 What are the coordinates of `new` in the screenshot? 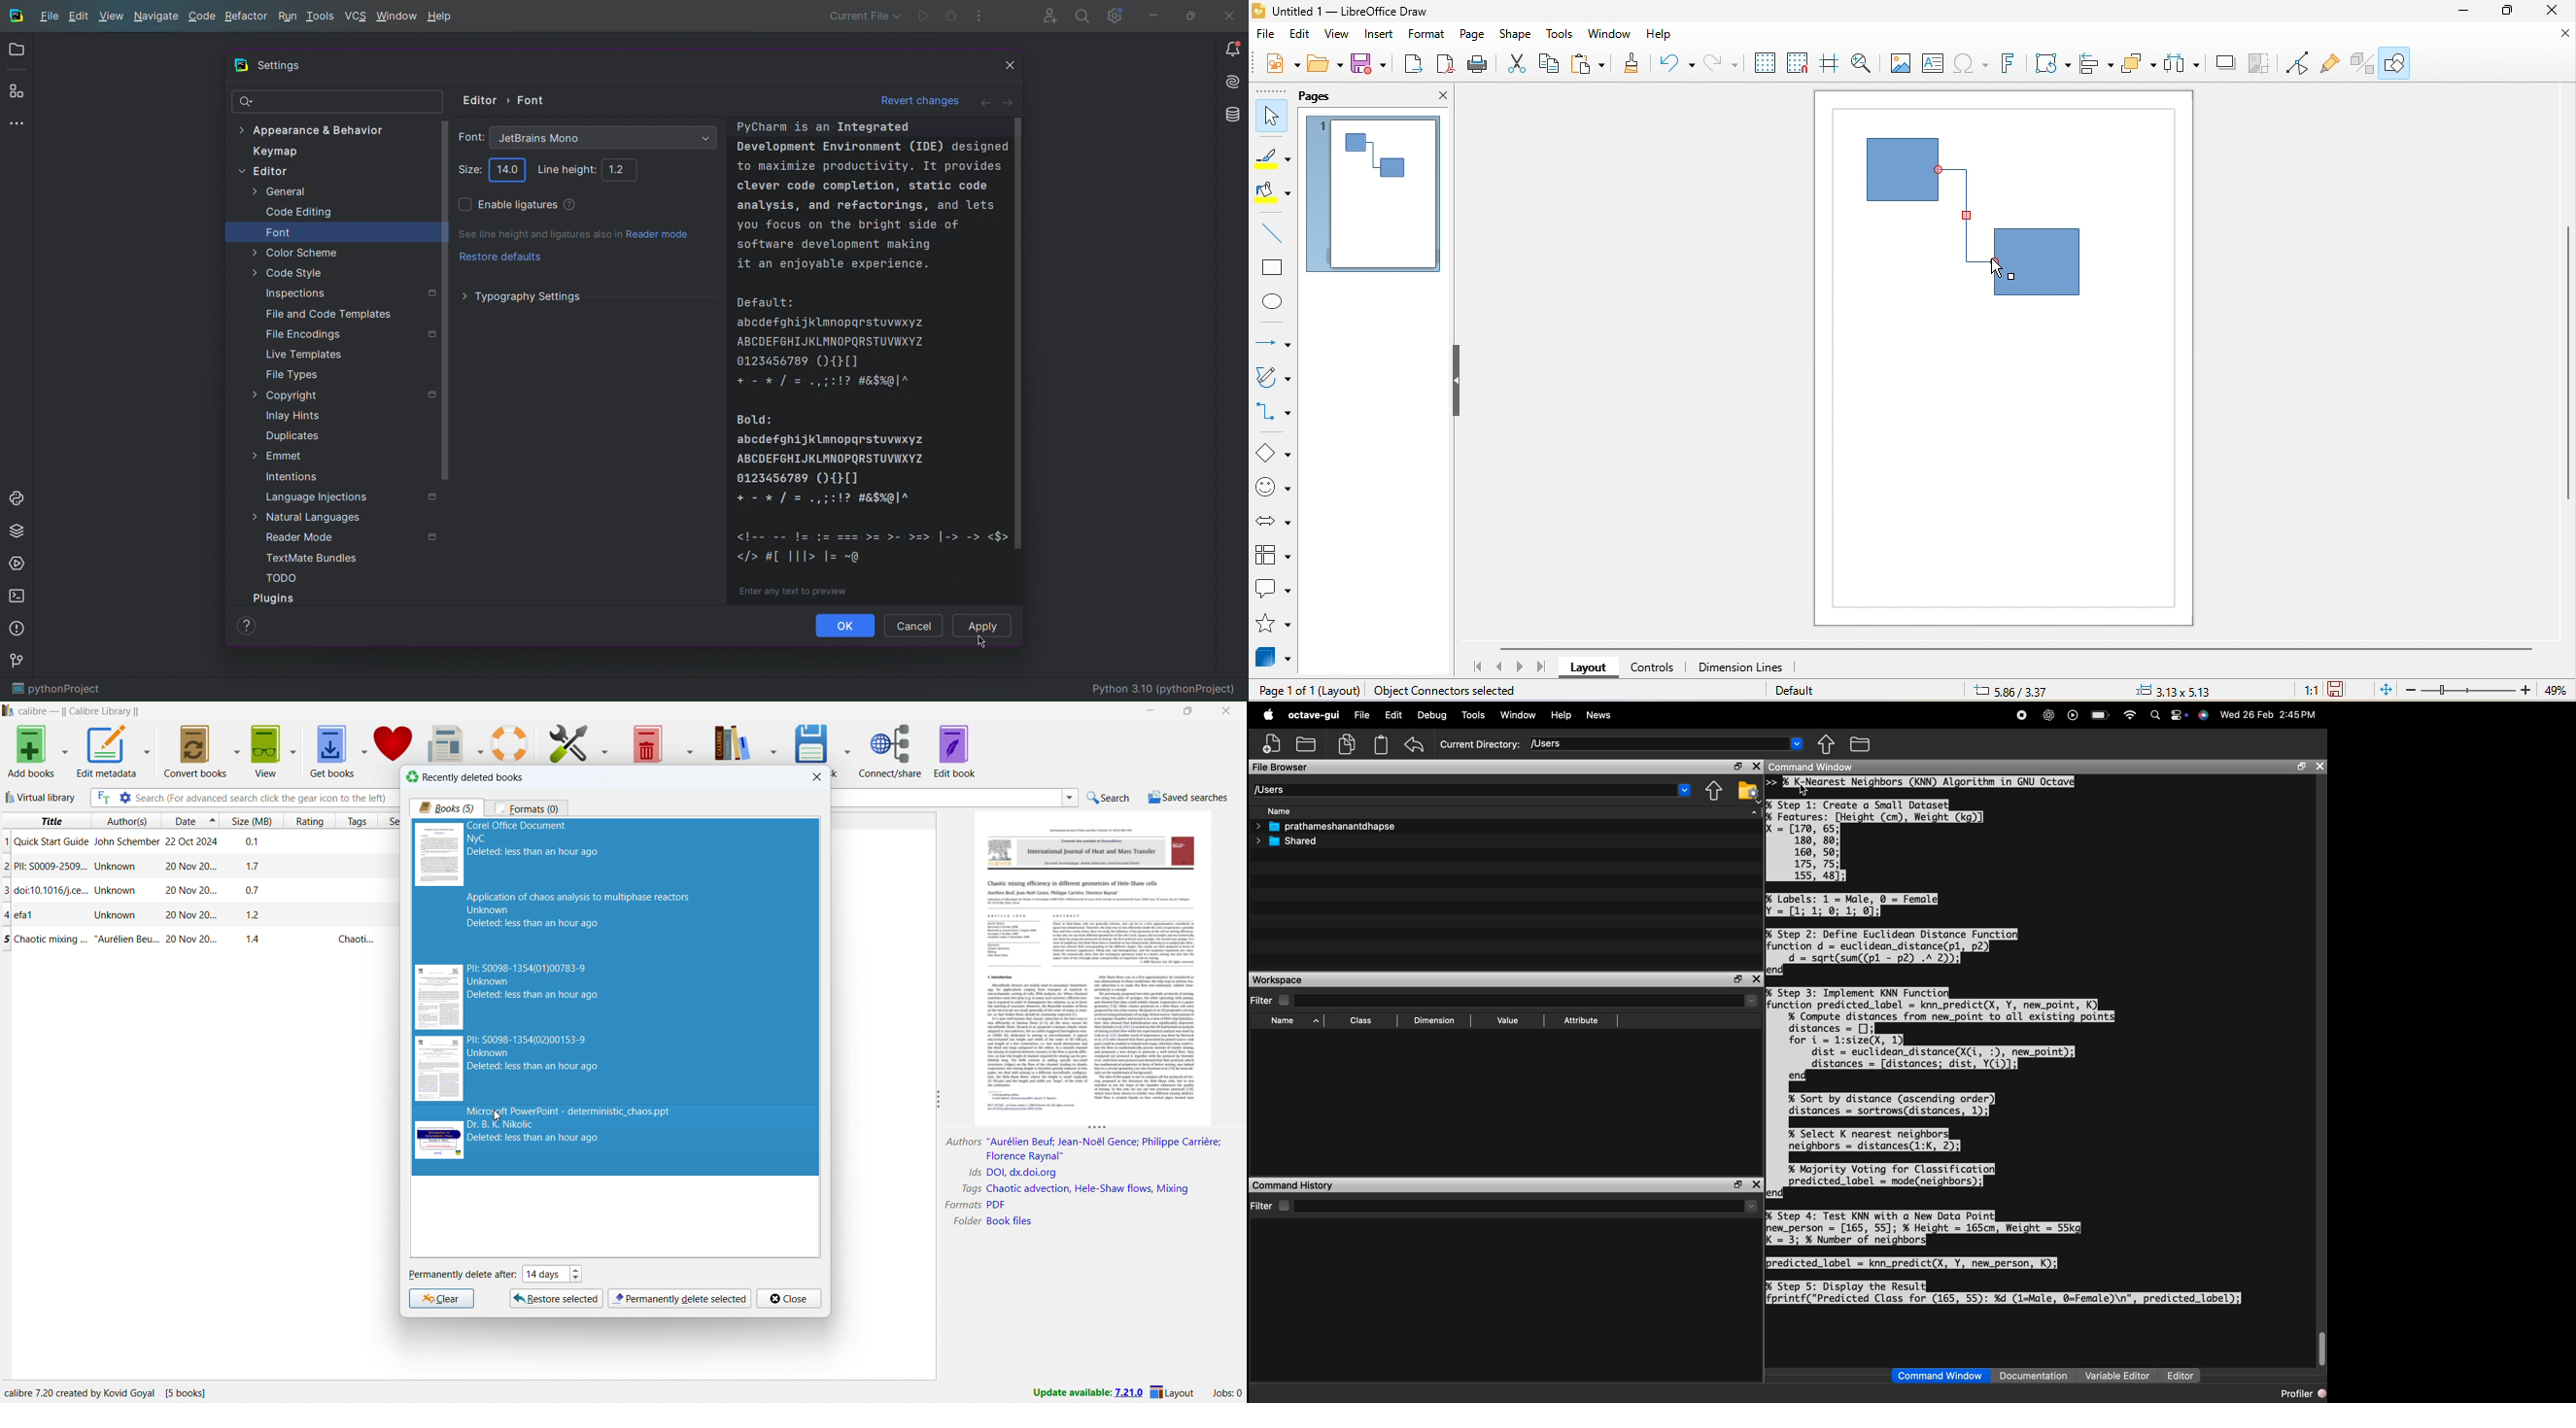 It's located at (1282, 65).